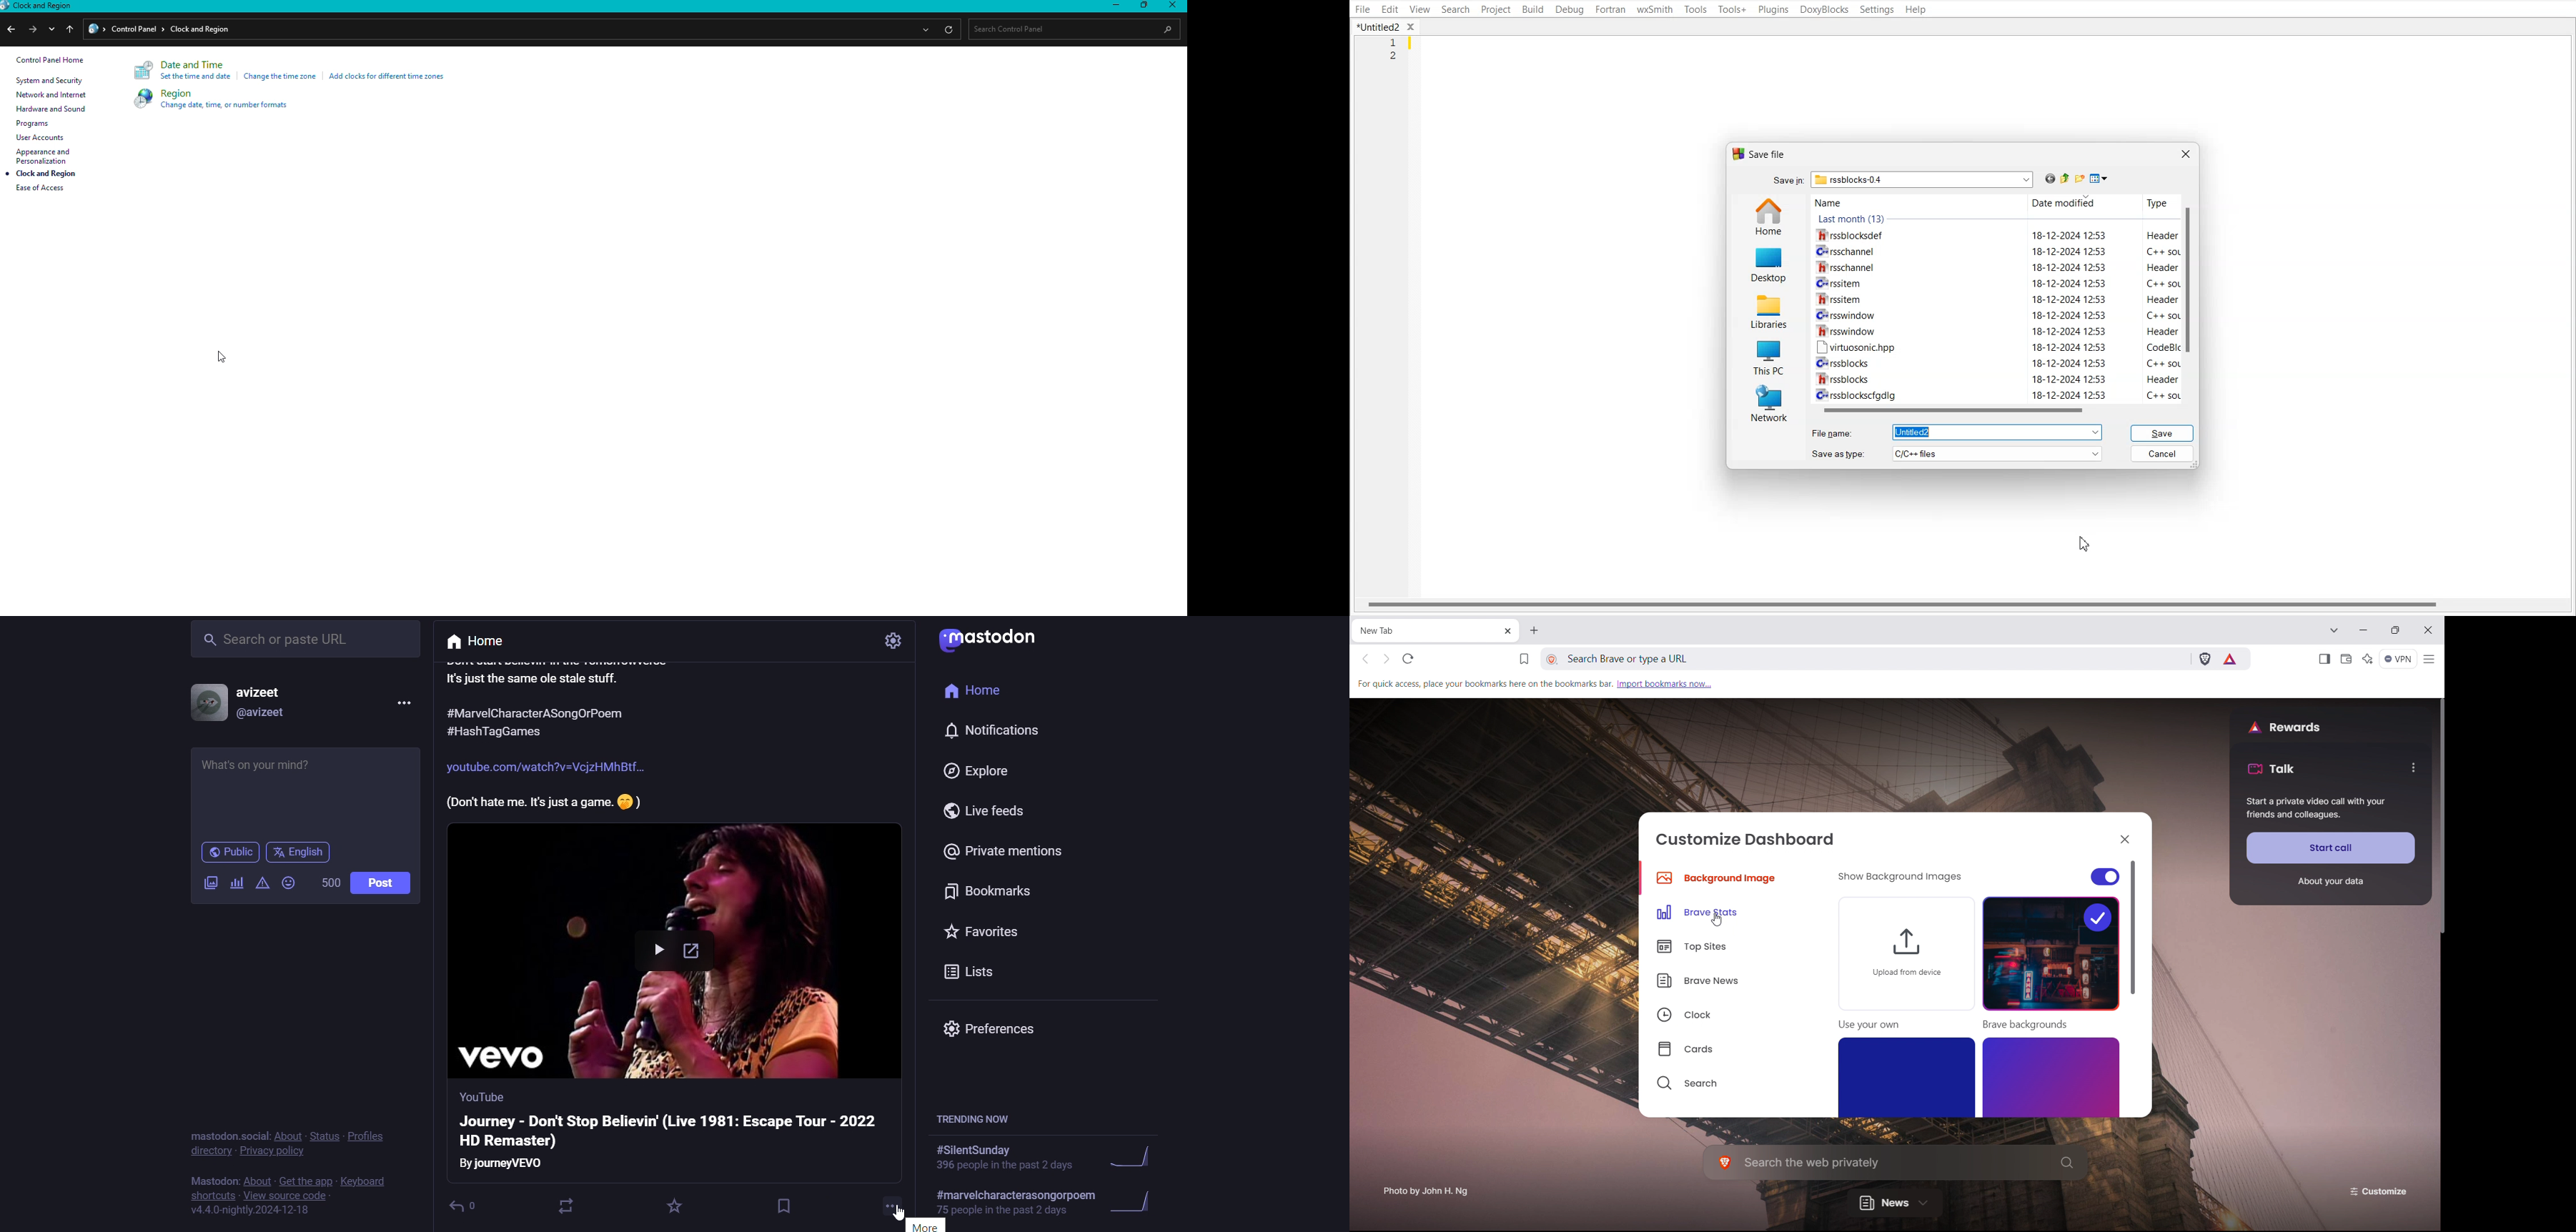 The height and width of the screenshot is (1232, 2576). Describe the element at coordinates (1770, 311) in the screenshot. I see `Libraries` at that location.